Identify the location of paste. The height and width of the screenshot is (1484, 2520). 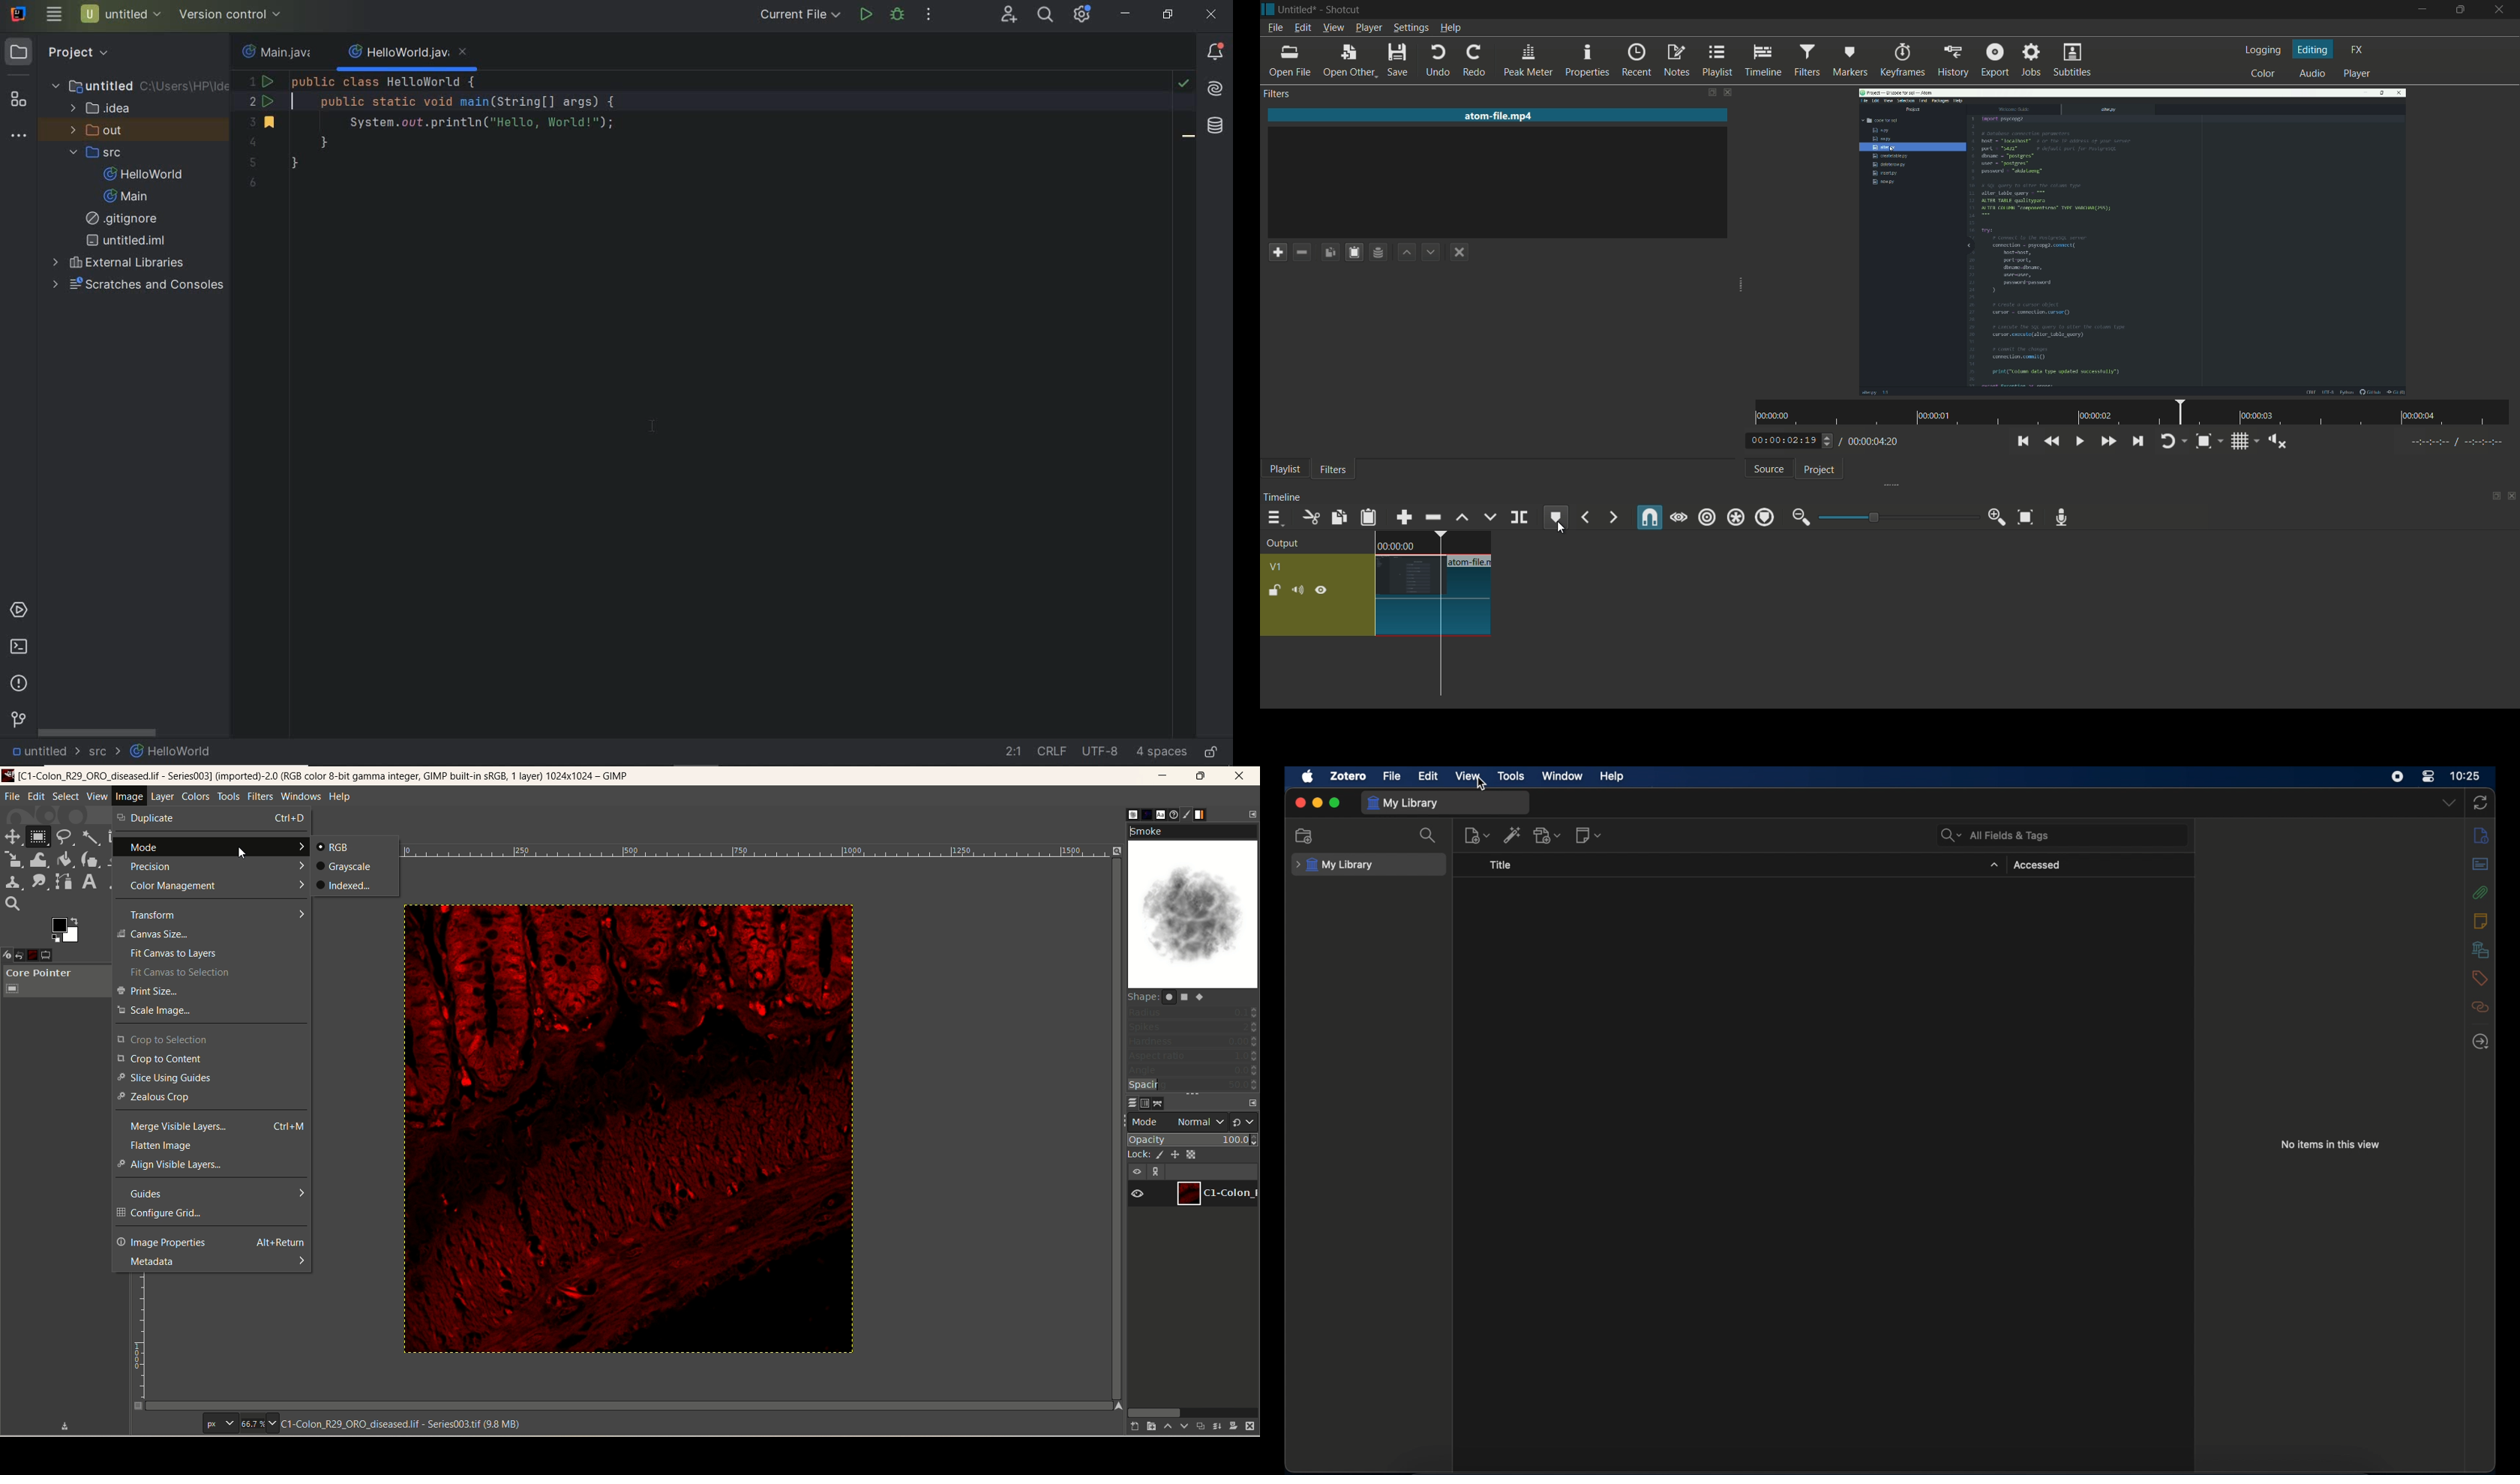
(1368, 518).